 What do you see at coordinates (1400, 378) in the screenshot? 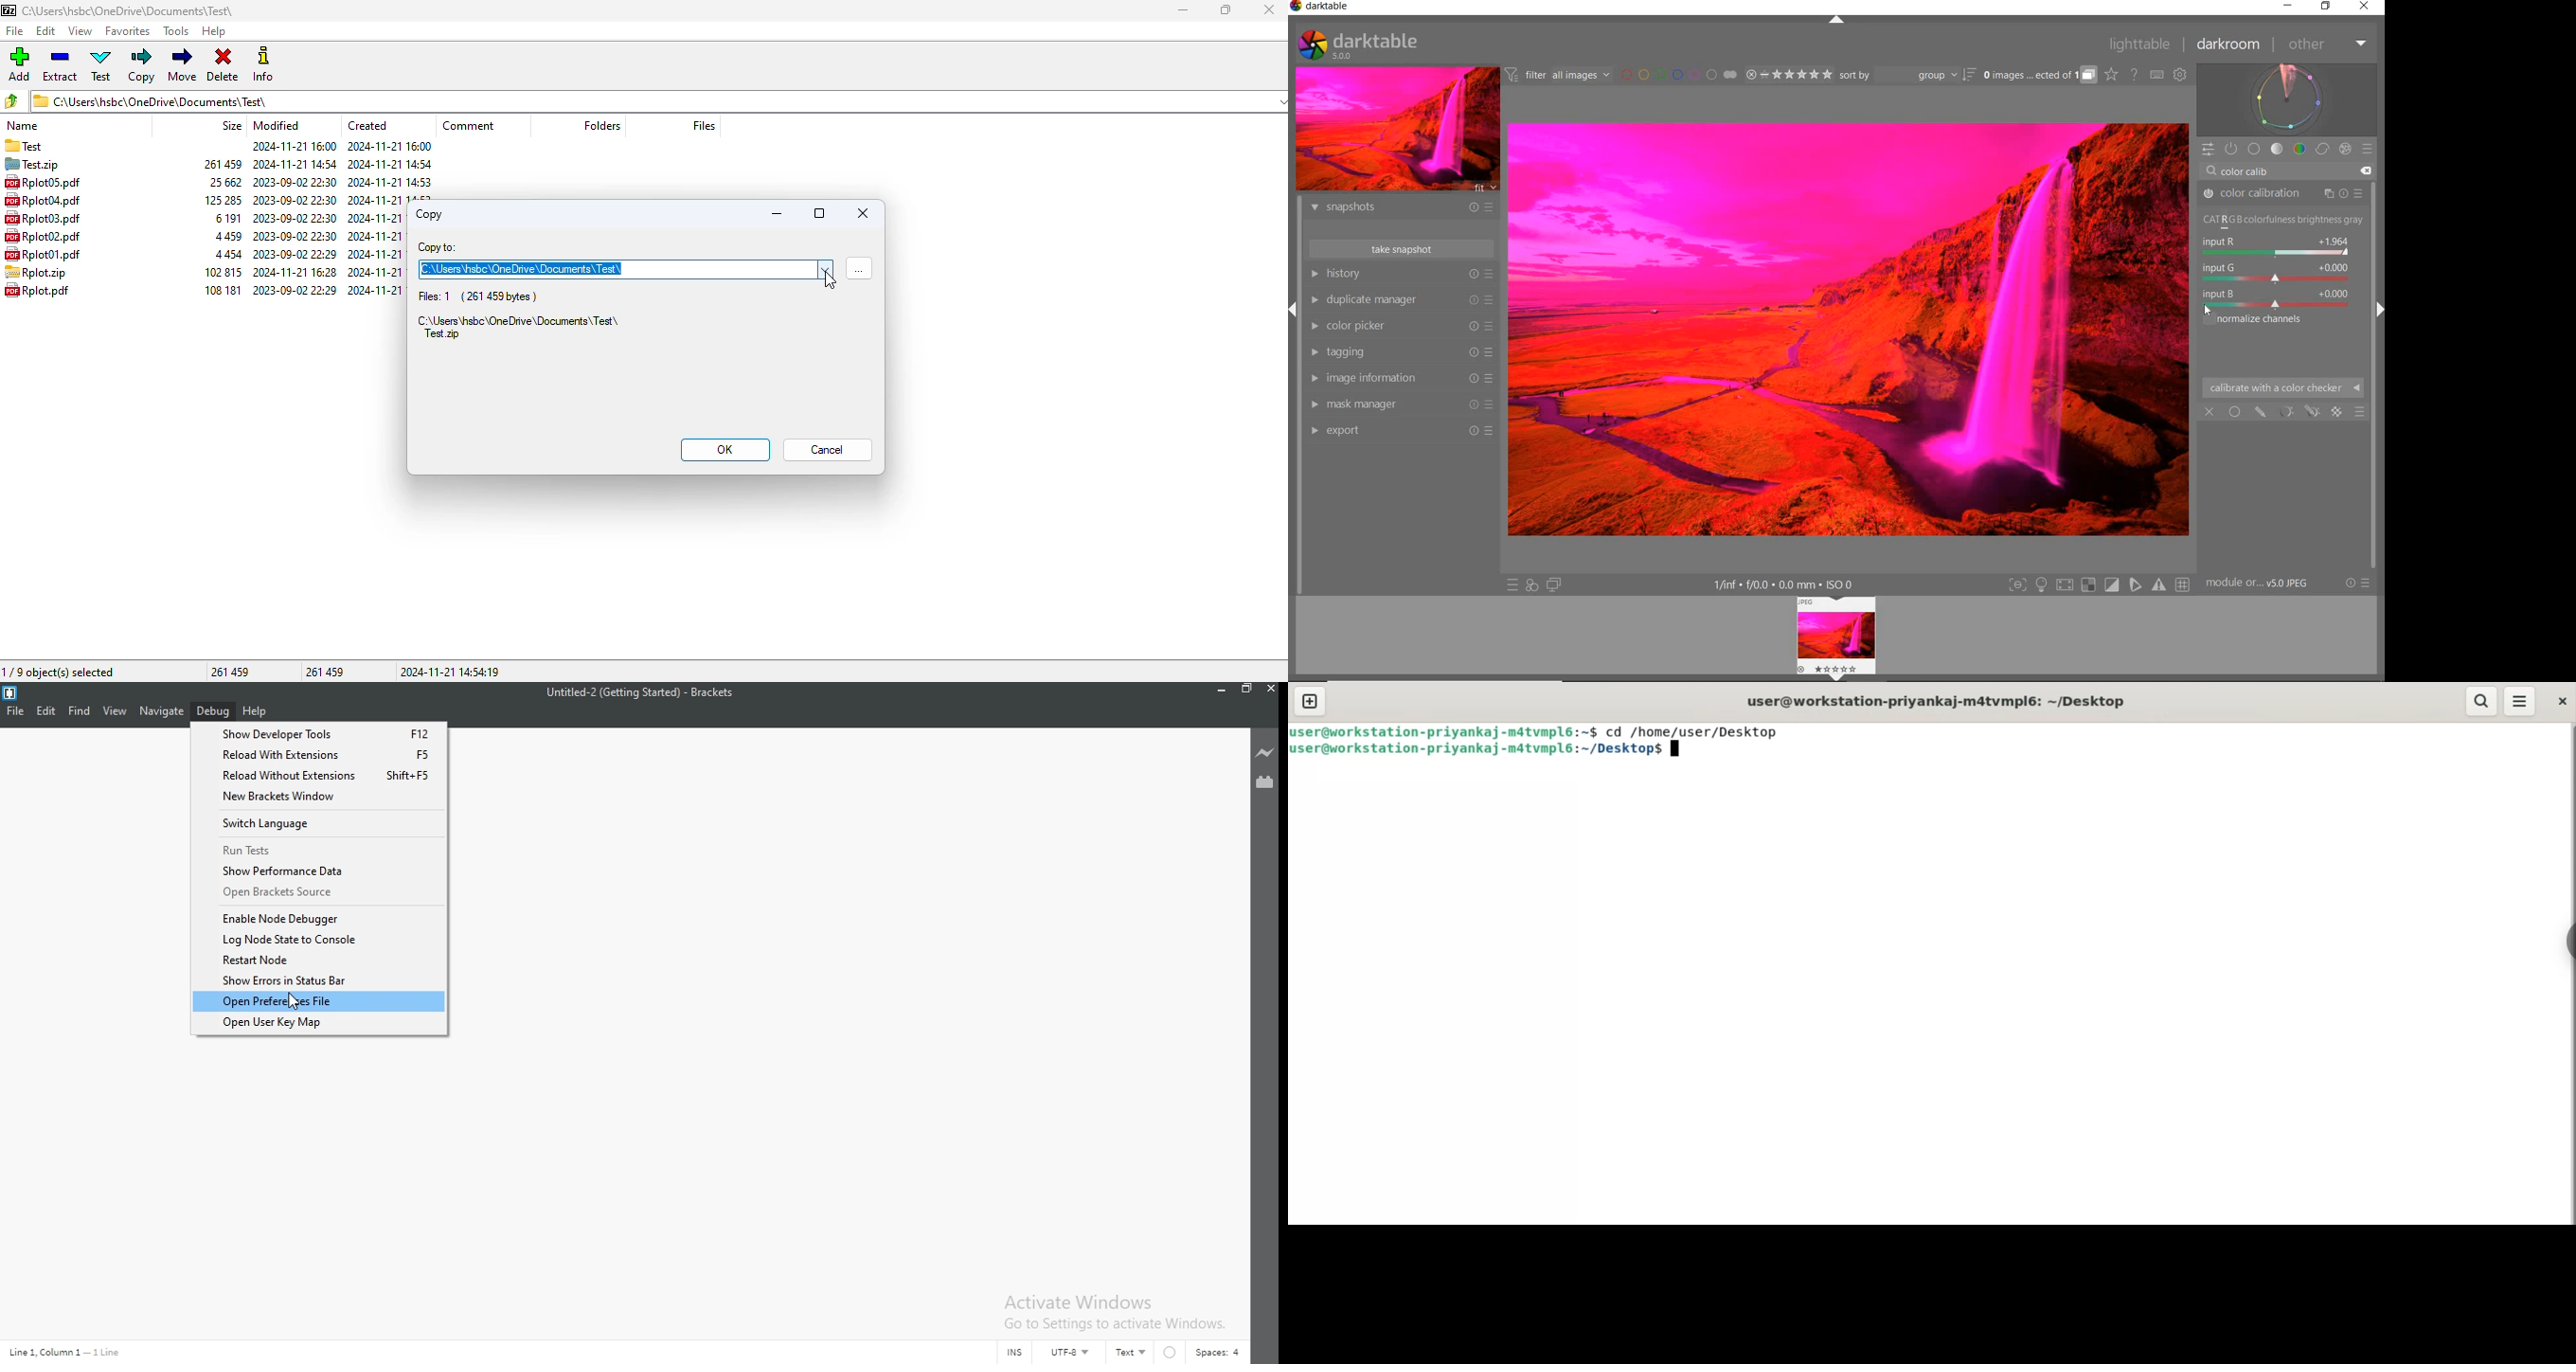
I see `image information` at bounding box center [1400, 378].